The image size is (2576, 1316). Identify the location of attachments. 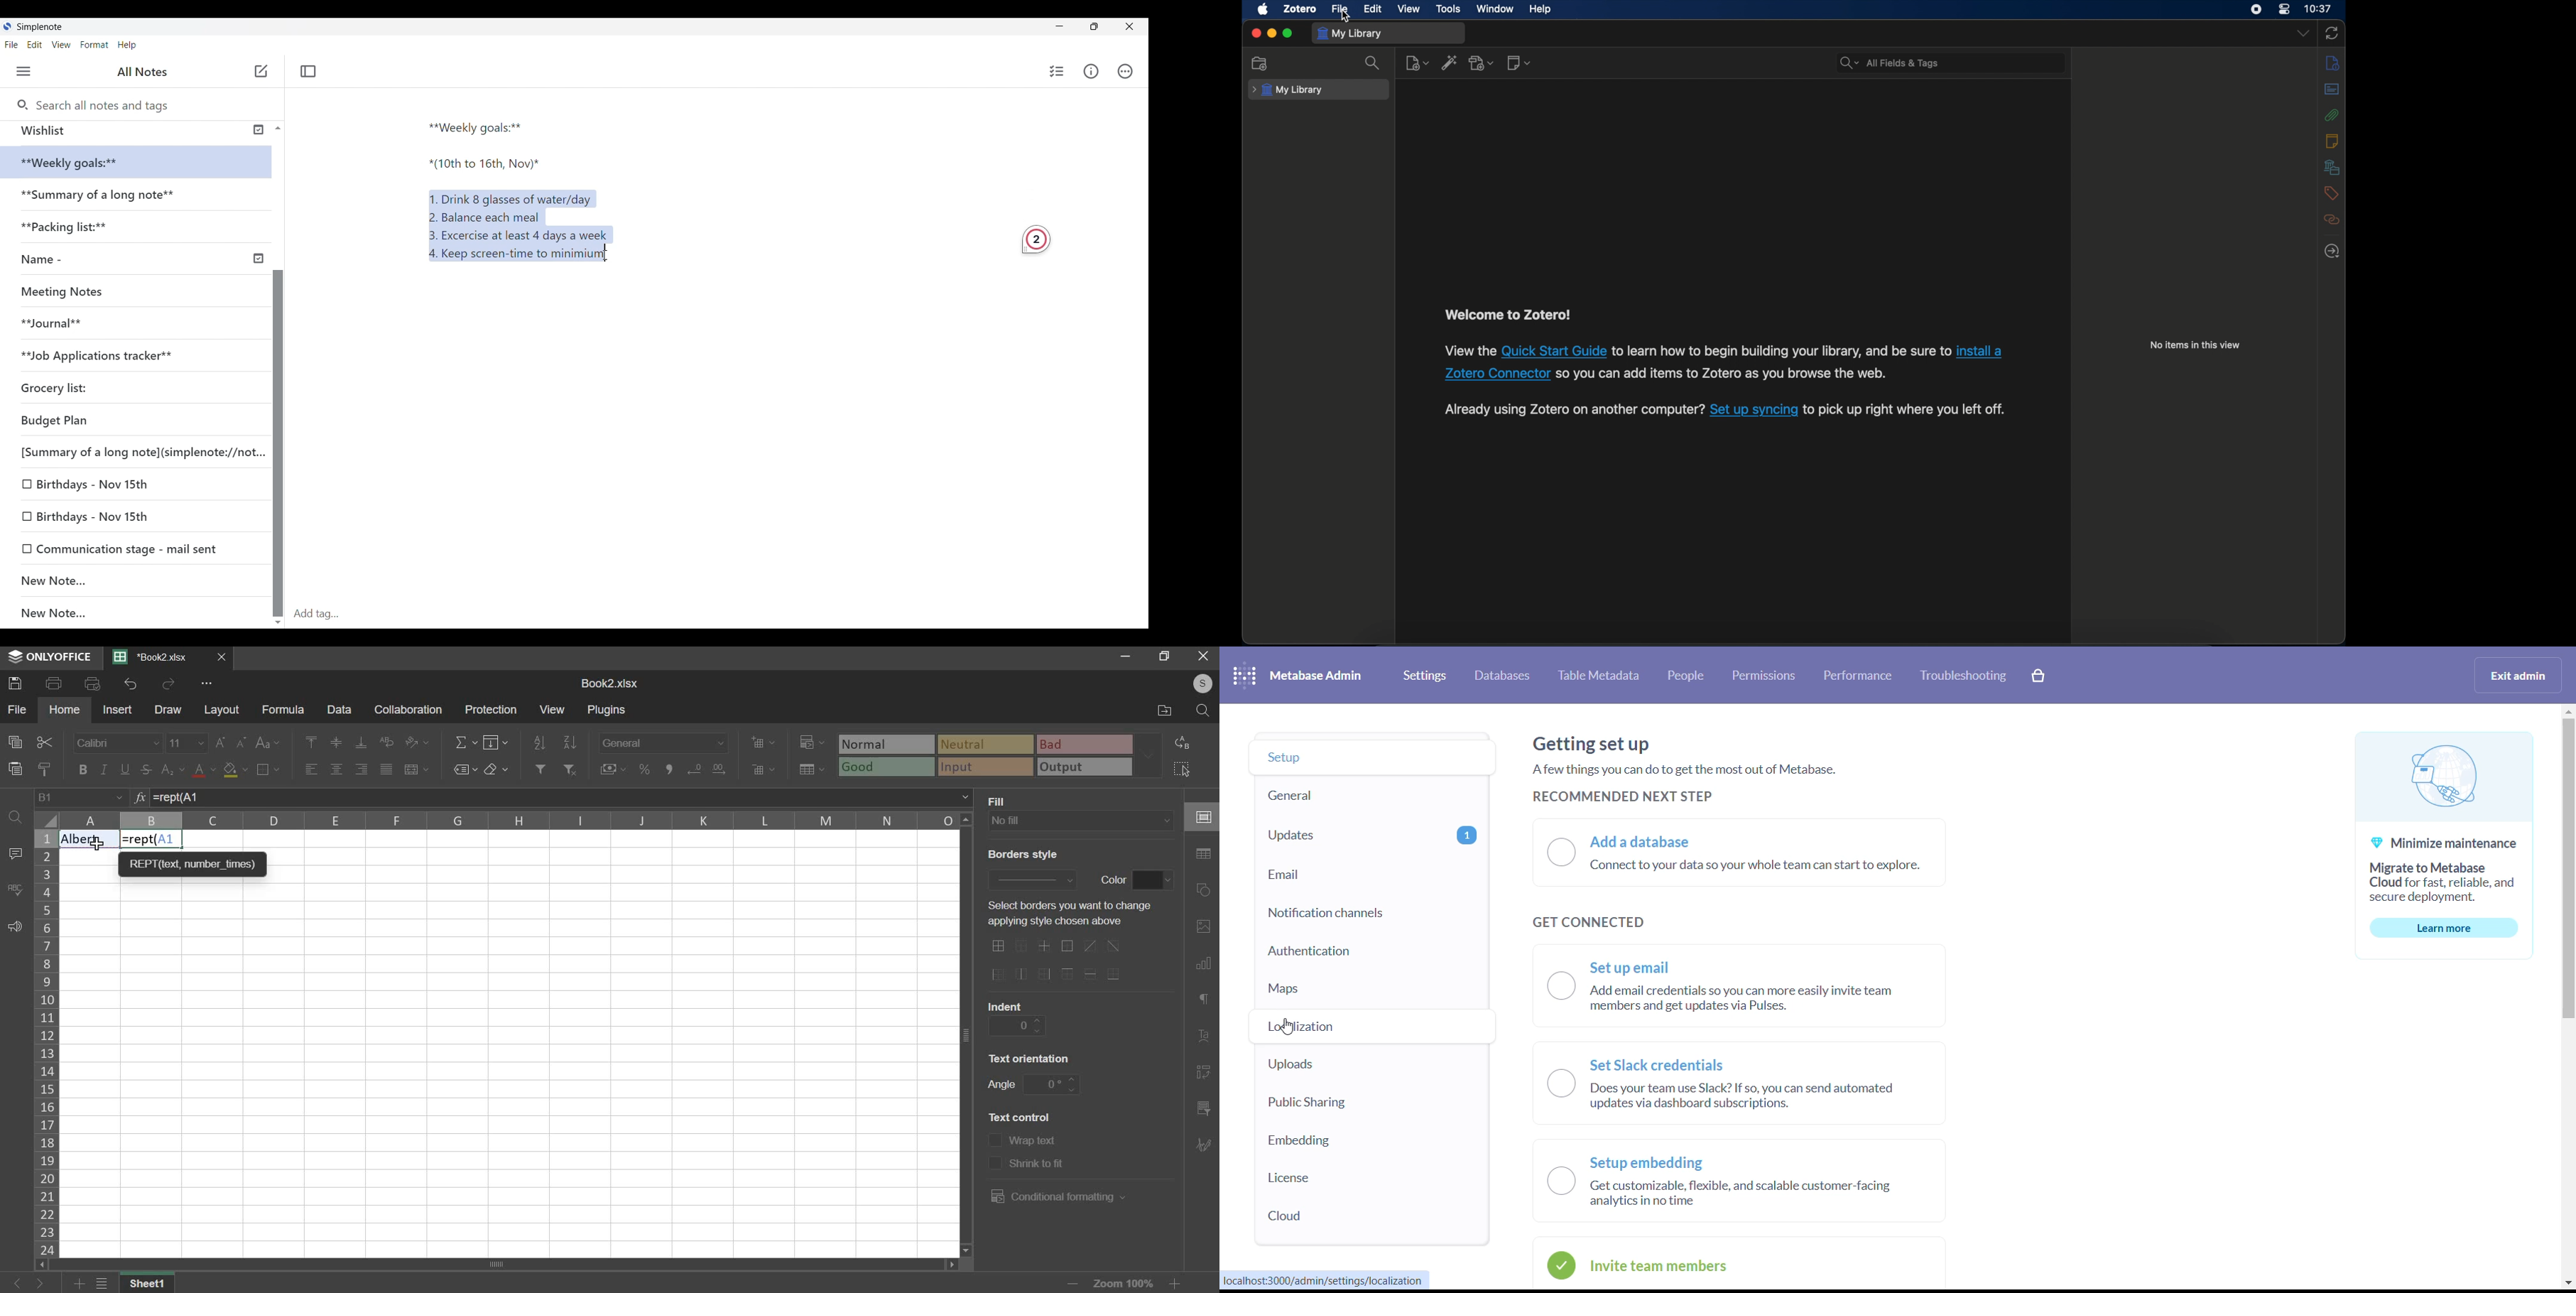
(2333, 116).